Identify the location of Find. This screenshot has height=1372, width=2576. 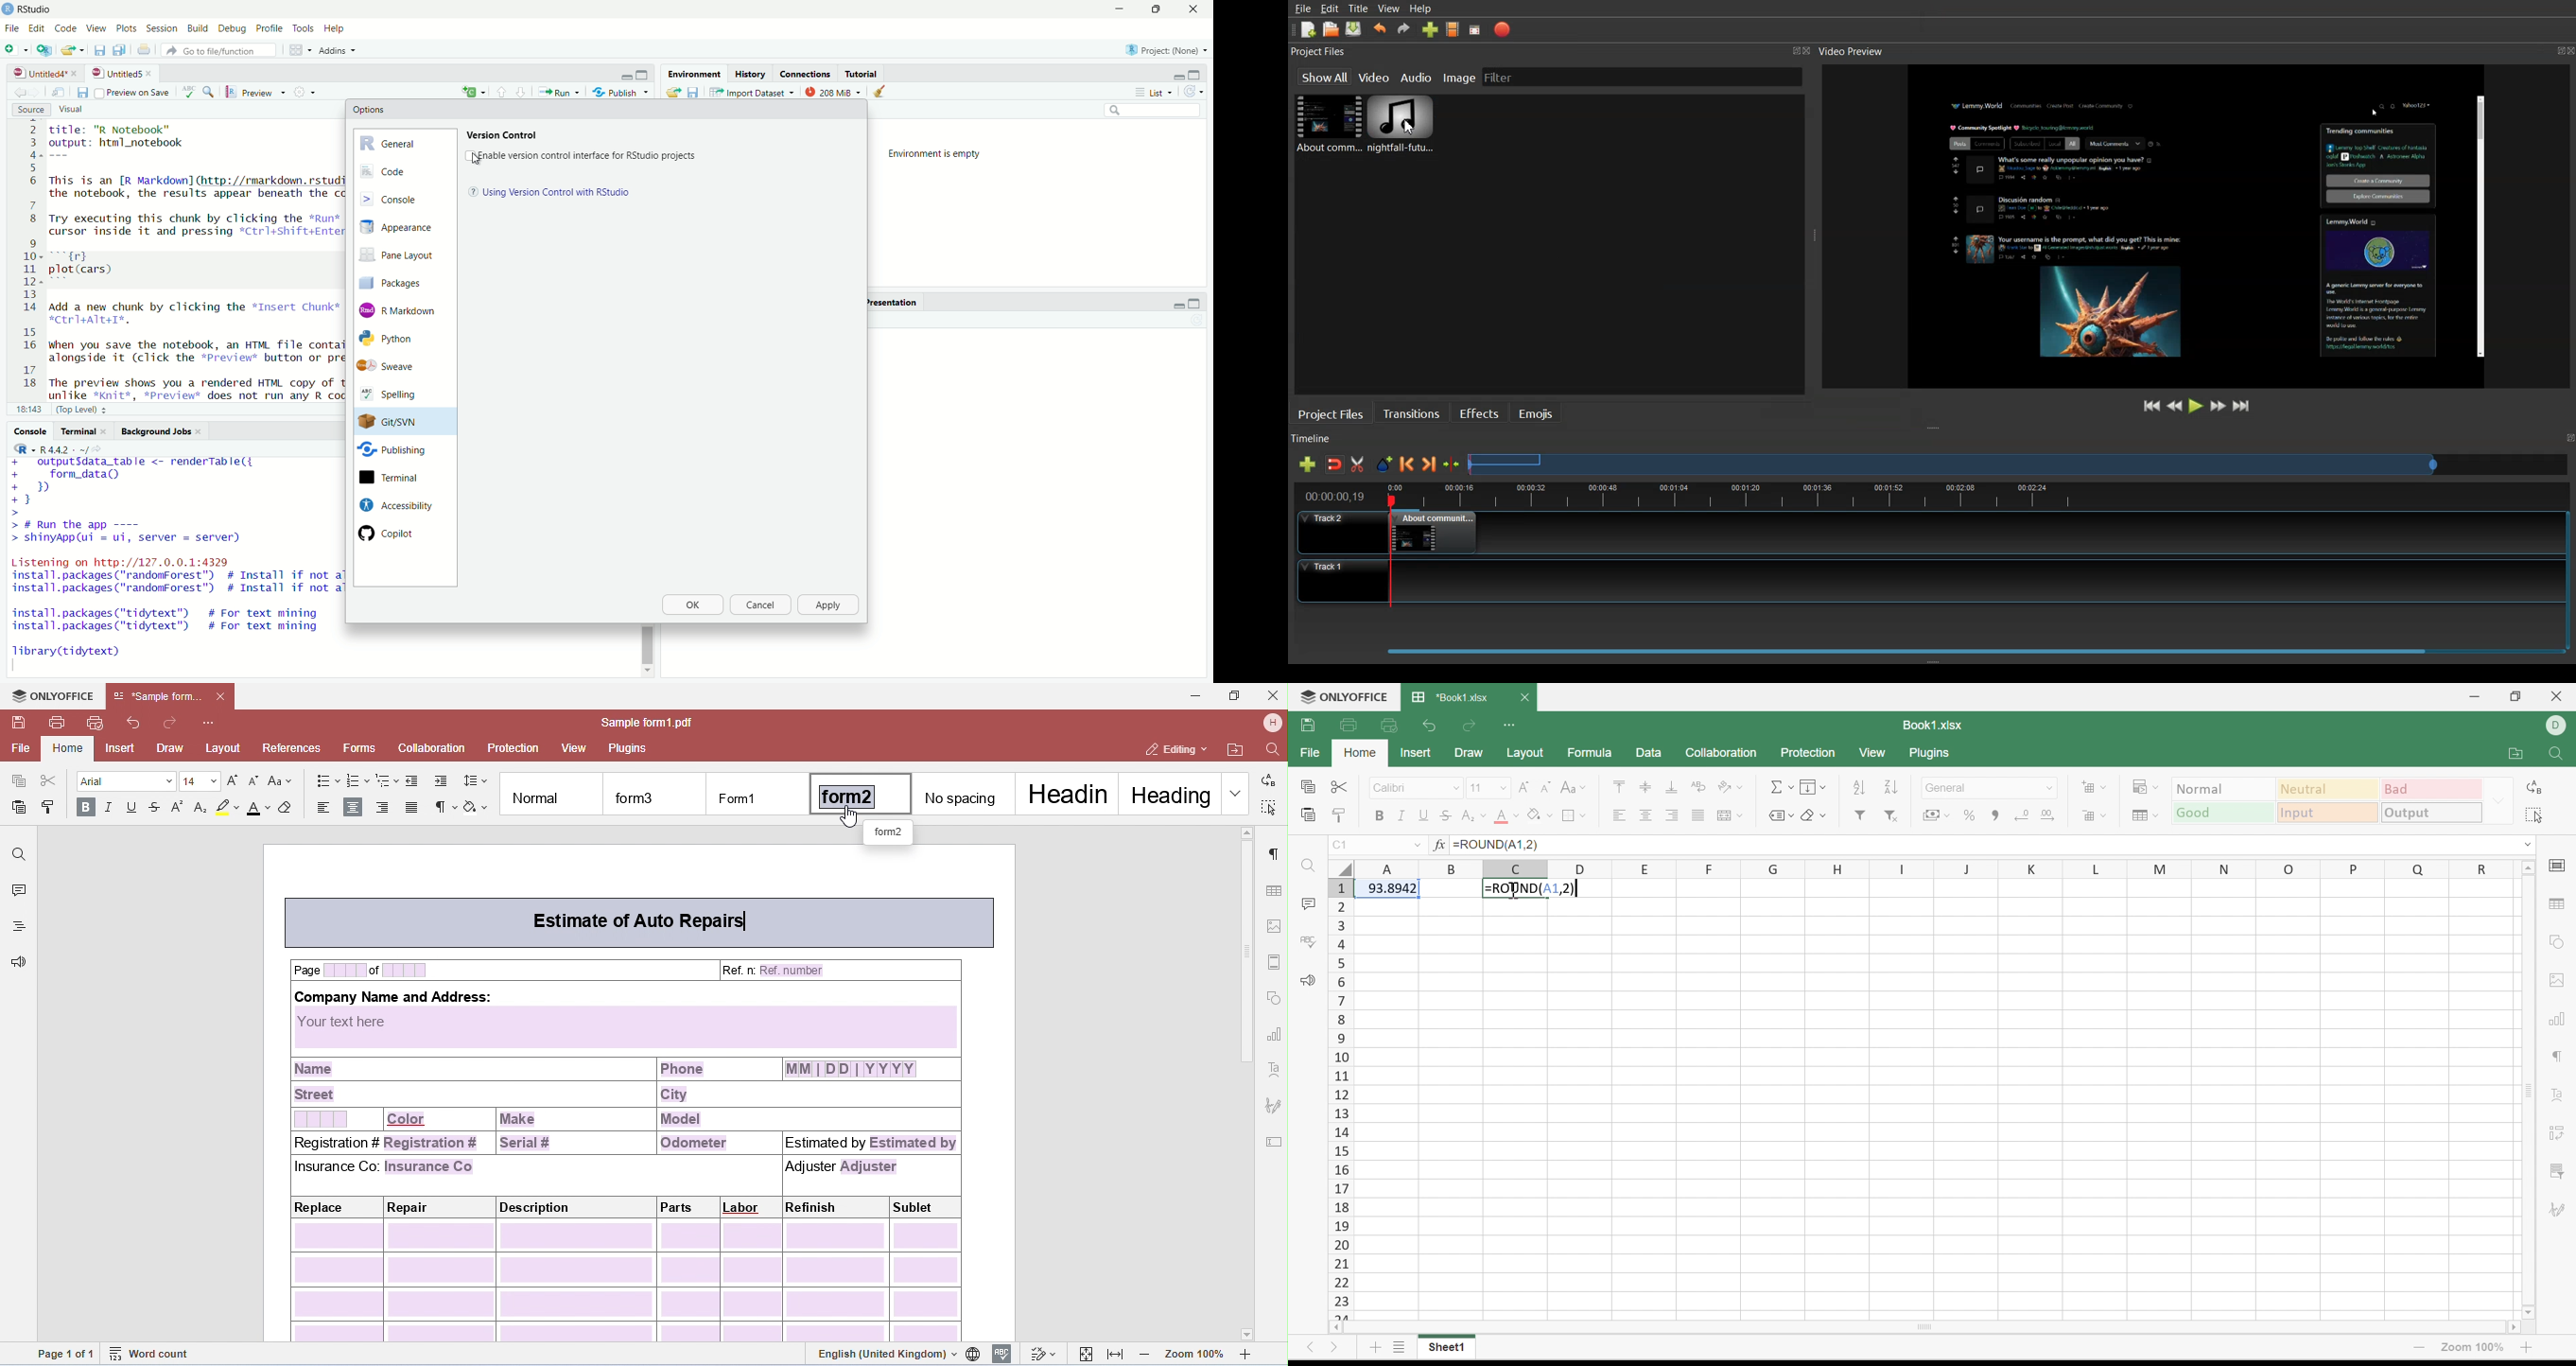
(1311, 869).